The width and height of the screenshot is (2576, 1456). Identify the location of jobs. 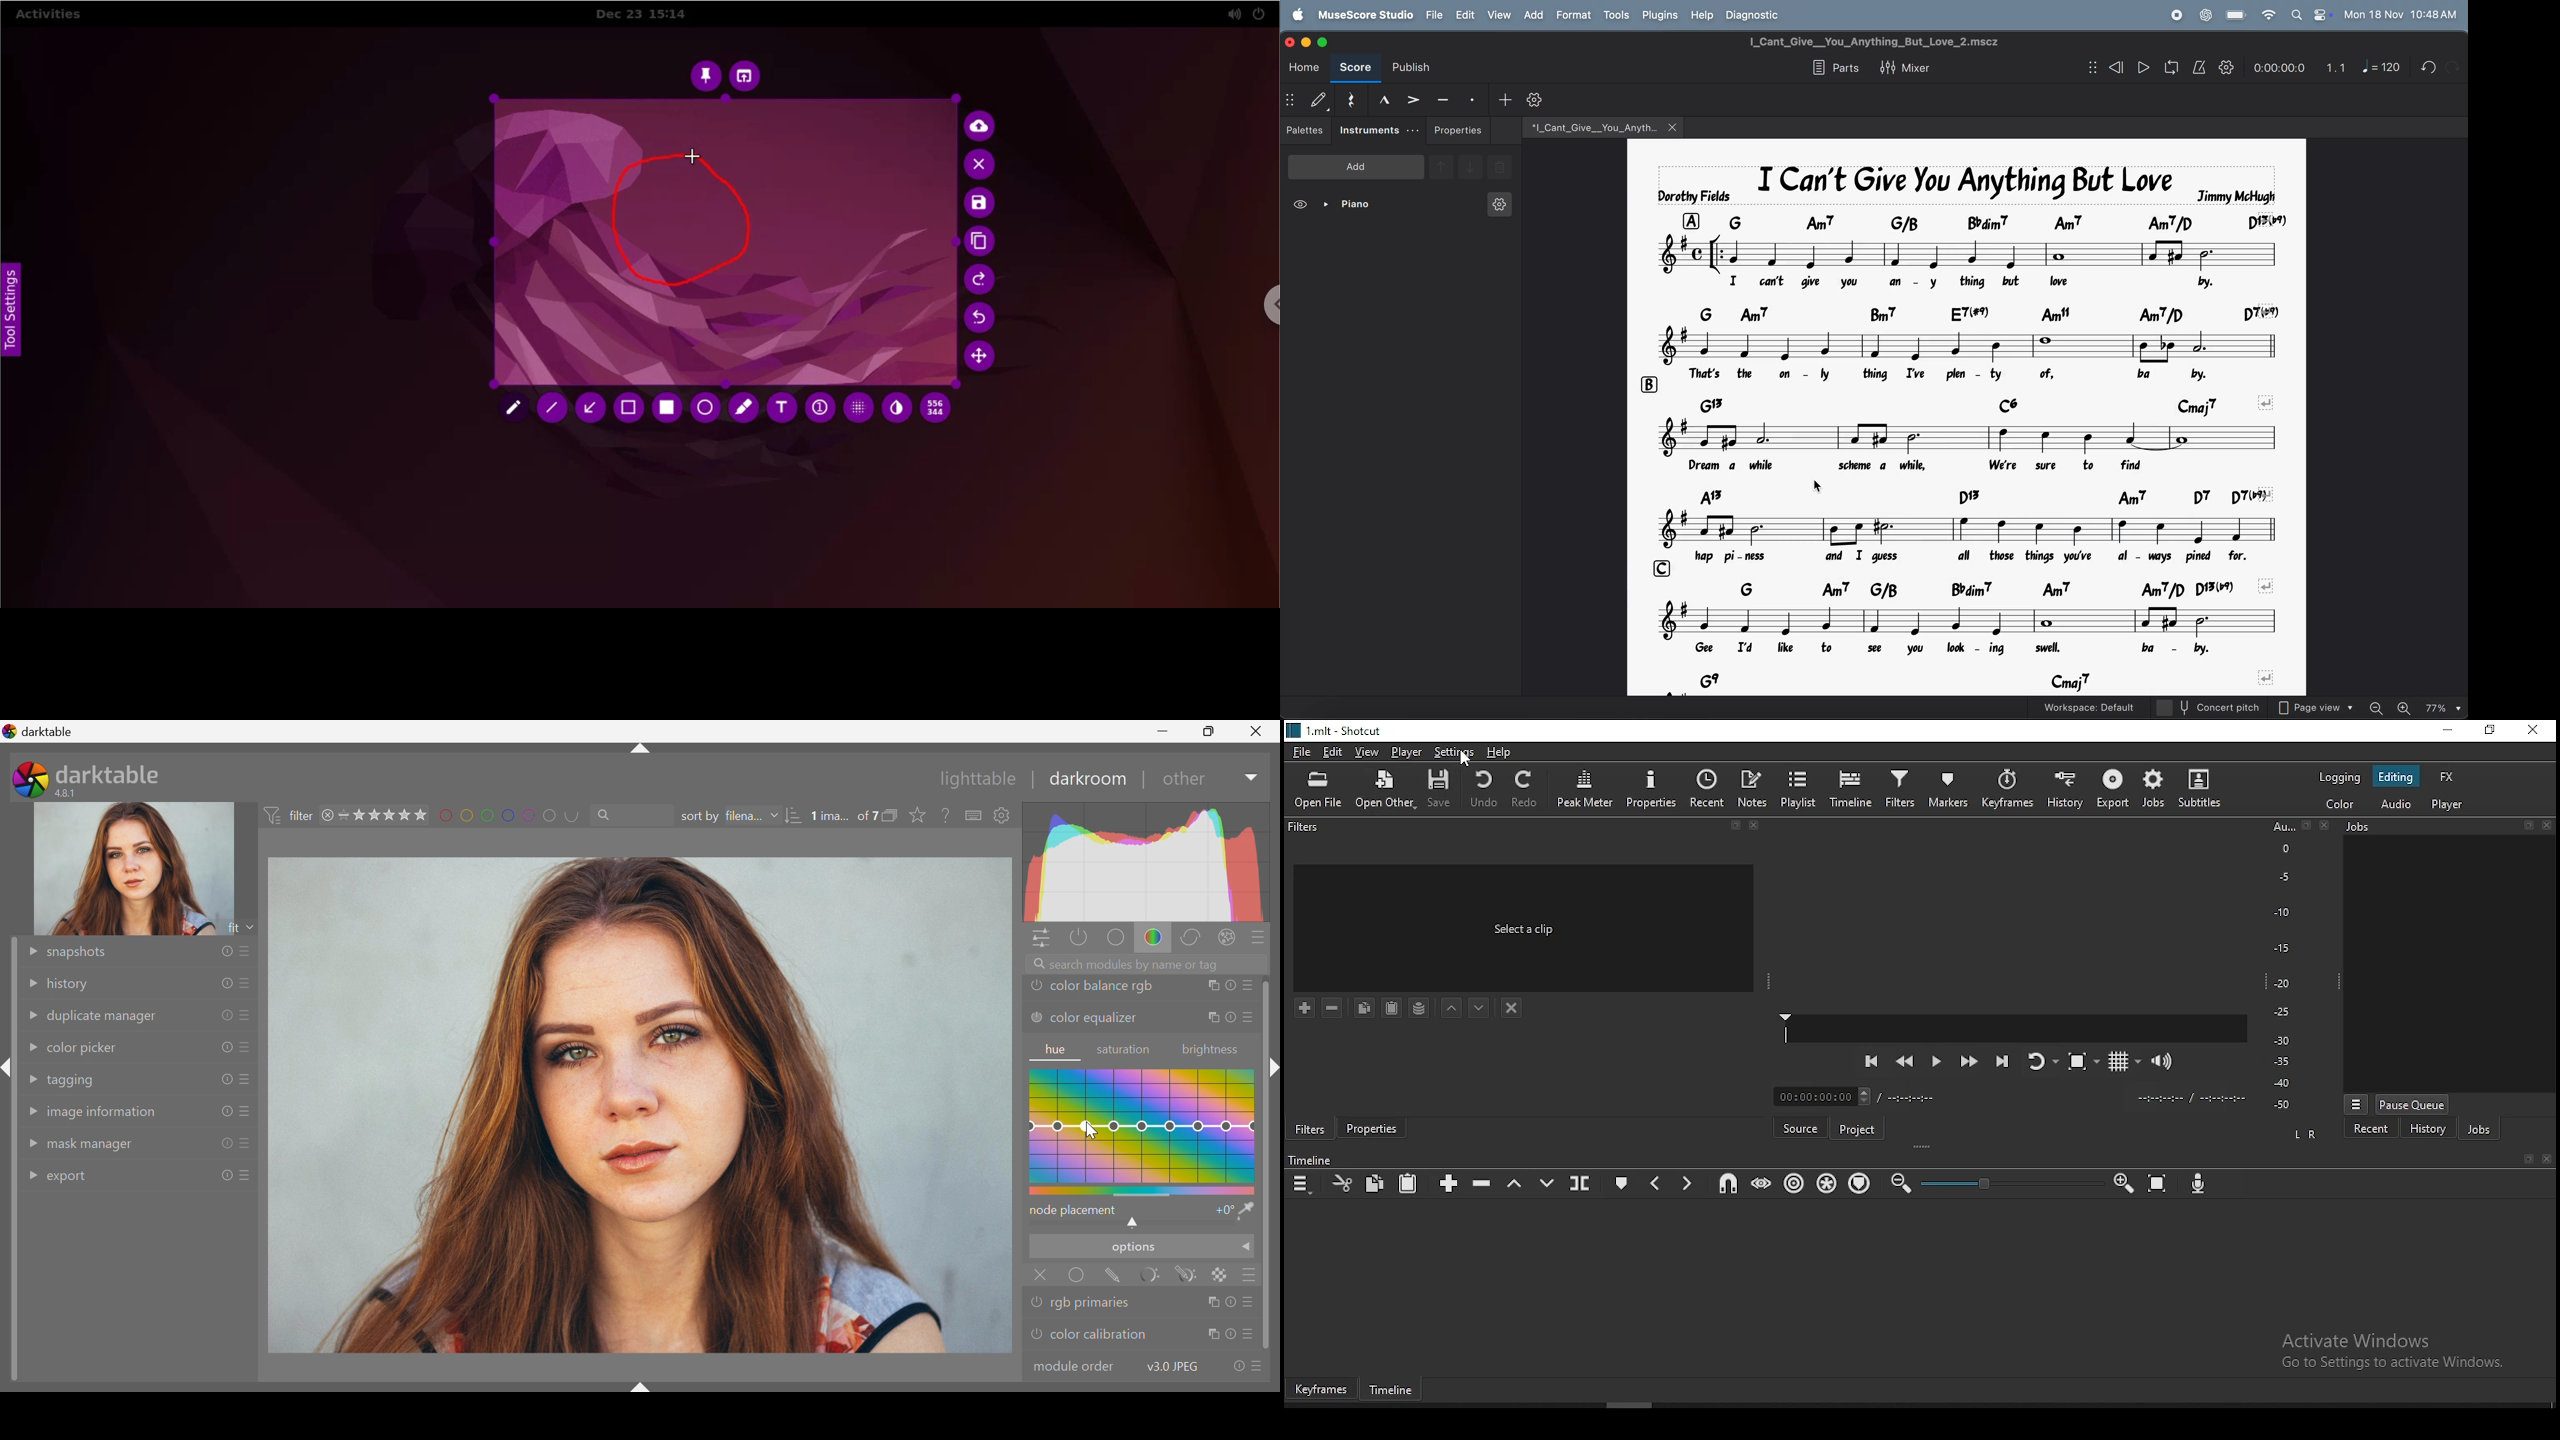
(2478, 1128).